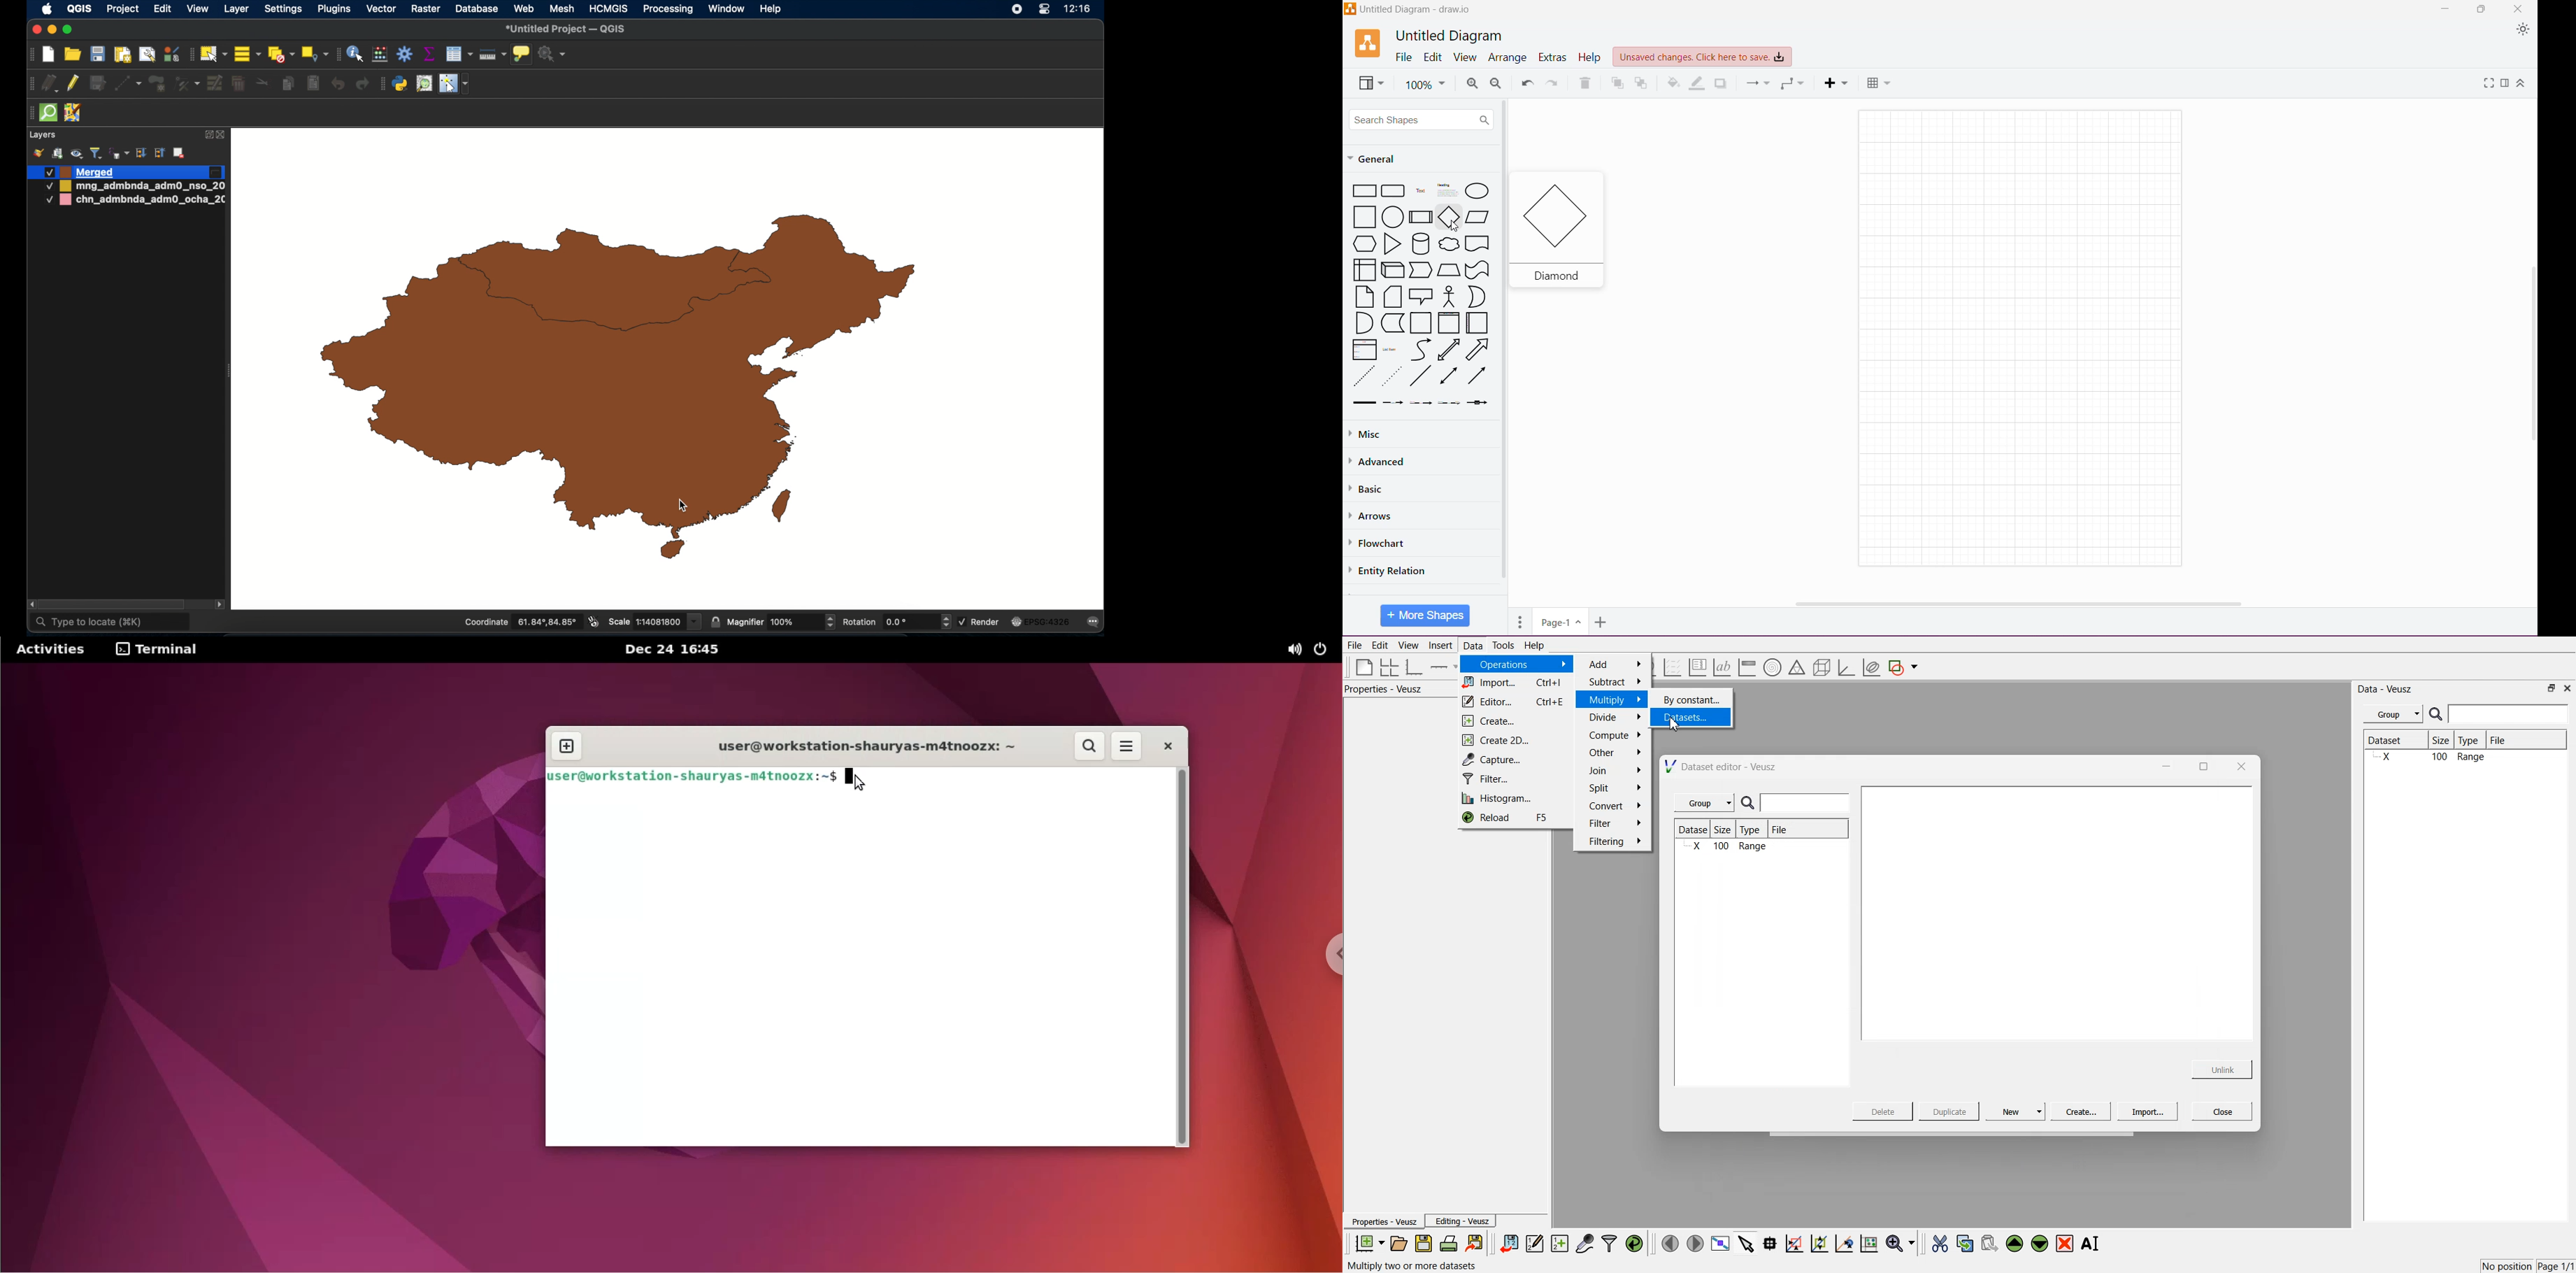 Image resolution: width=2576 pixels, height=1288 pixels. What do you see at coordinates (1673, 82) in the screenshot?
I see `Fill Color` at bounding box center [1673, 82].